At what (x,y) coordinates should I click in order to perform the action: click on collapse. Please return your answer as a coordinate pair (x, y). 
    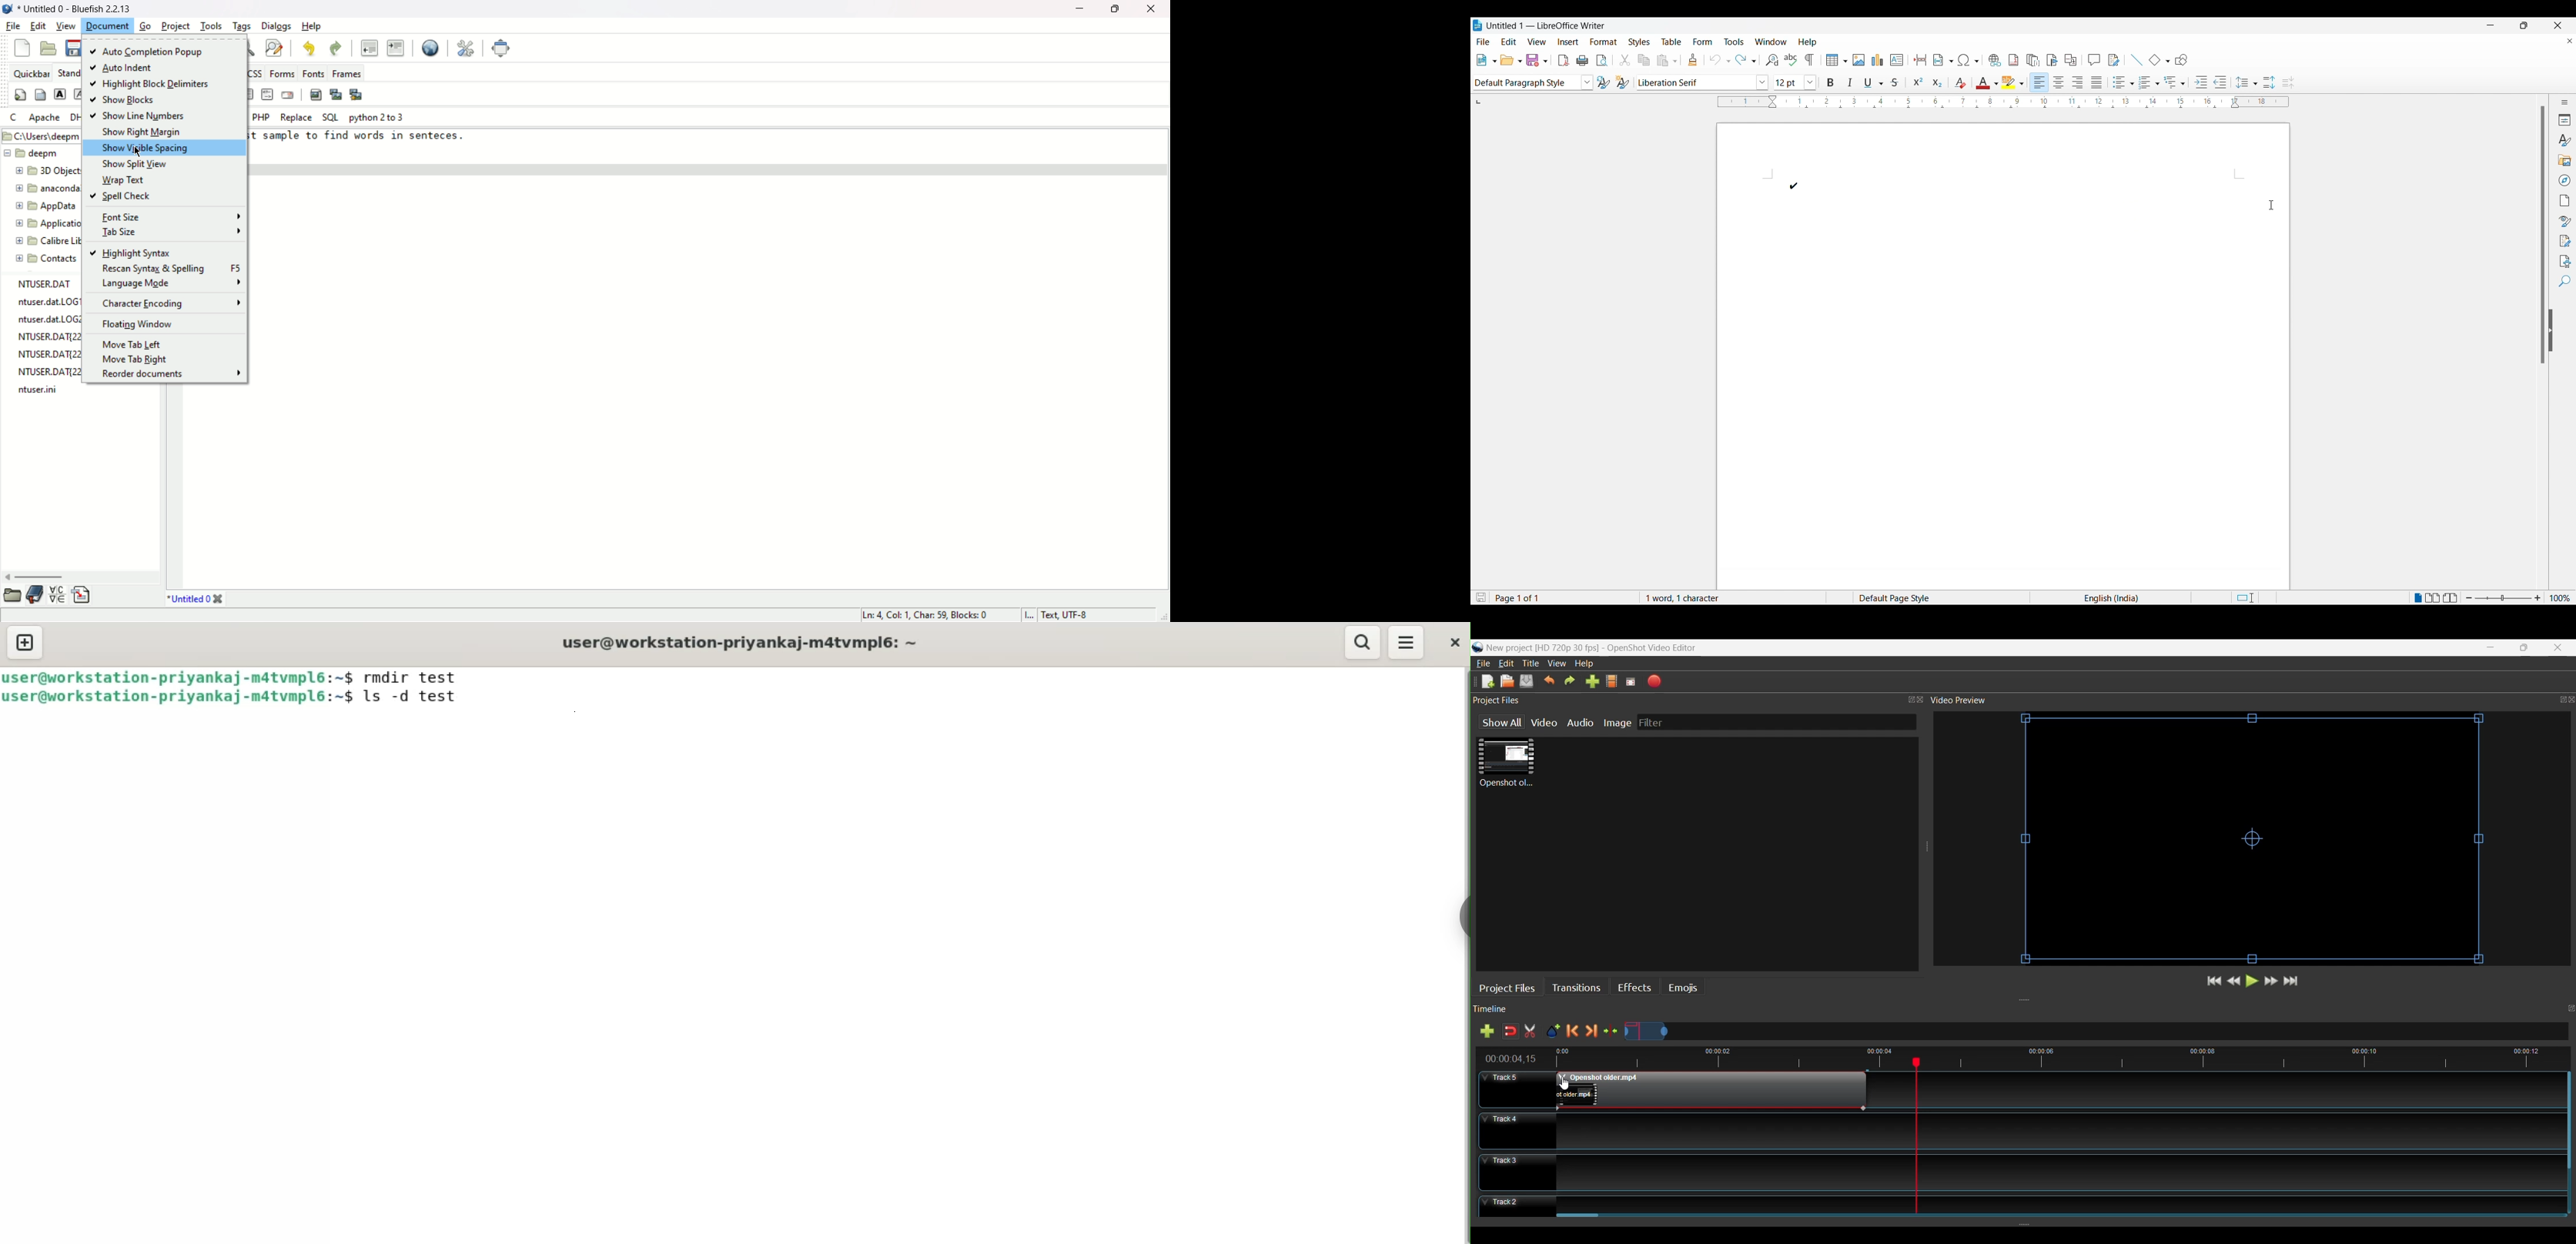
    Looking at the image, I should click on (2555, 343).